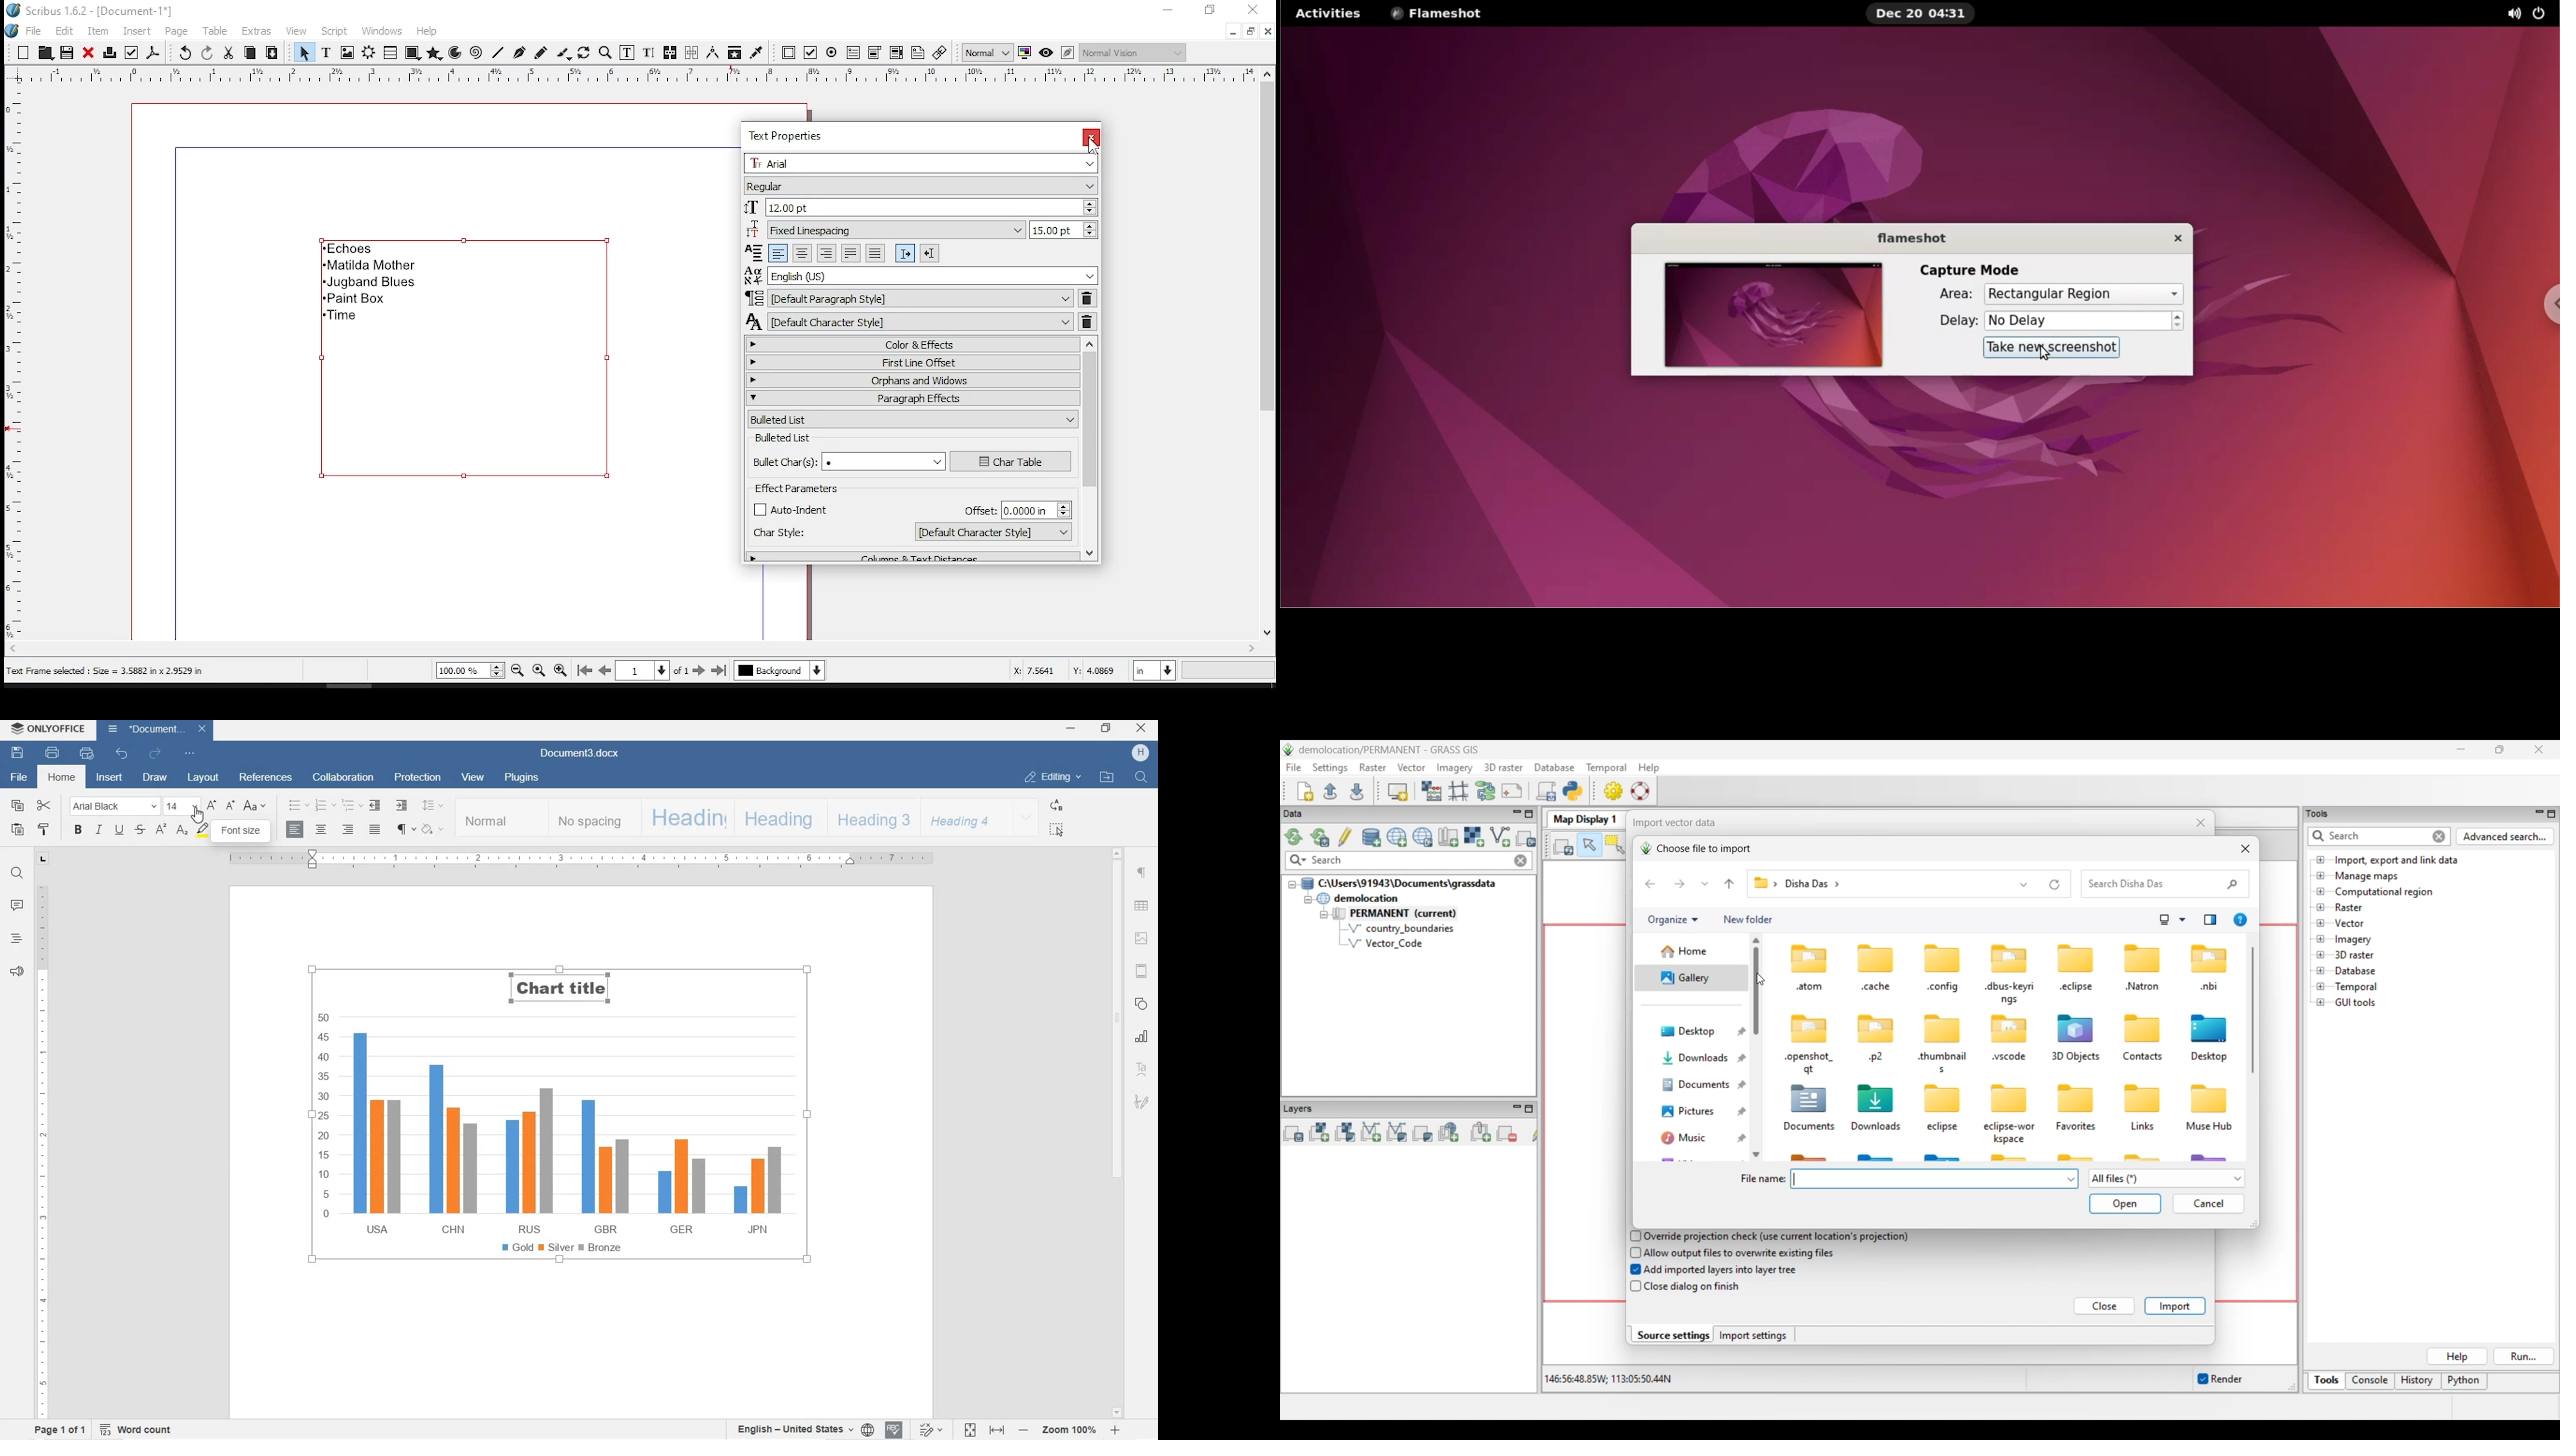  What do you see at coordinates (756, 52) in the screenshot?
I see `eye dropper` at bounding box center [756, 52].